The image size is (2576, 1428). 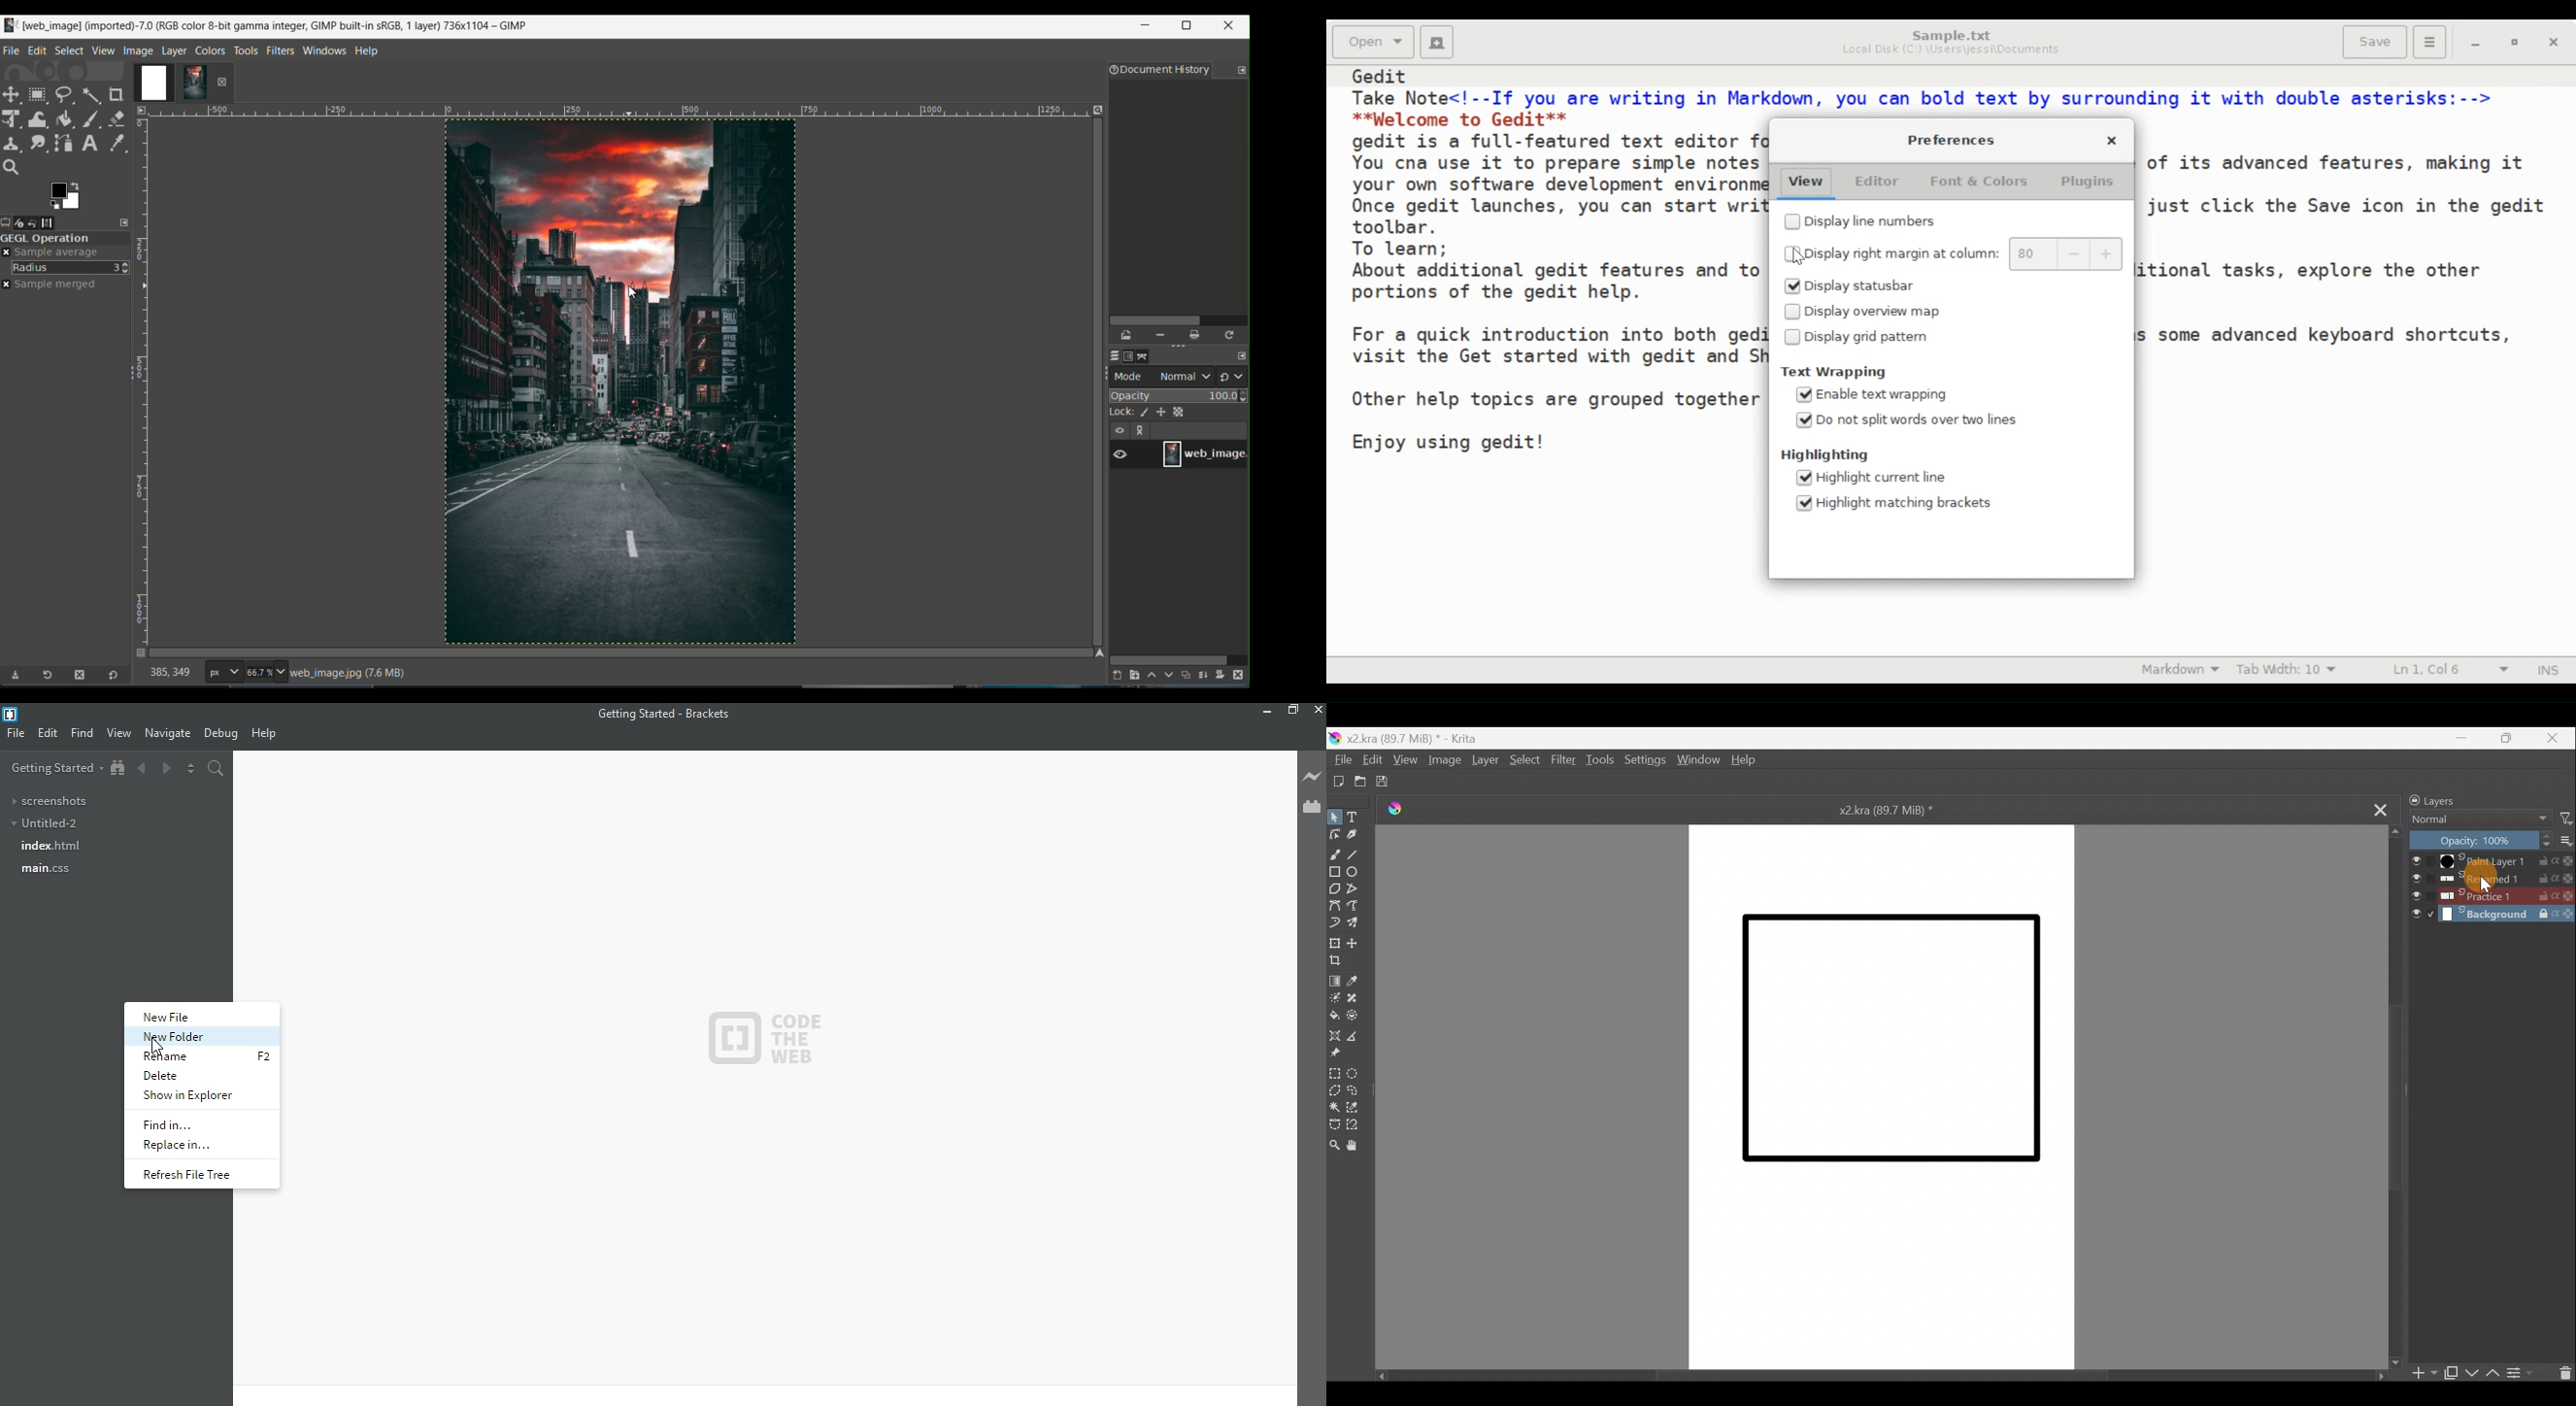 I want to click on close window, so click(x=1232, y=27).